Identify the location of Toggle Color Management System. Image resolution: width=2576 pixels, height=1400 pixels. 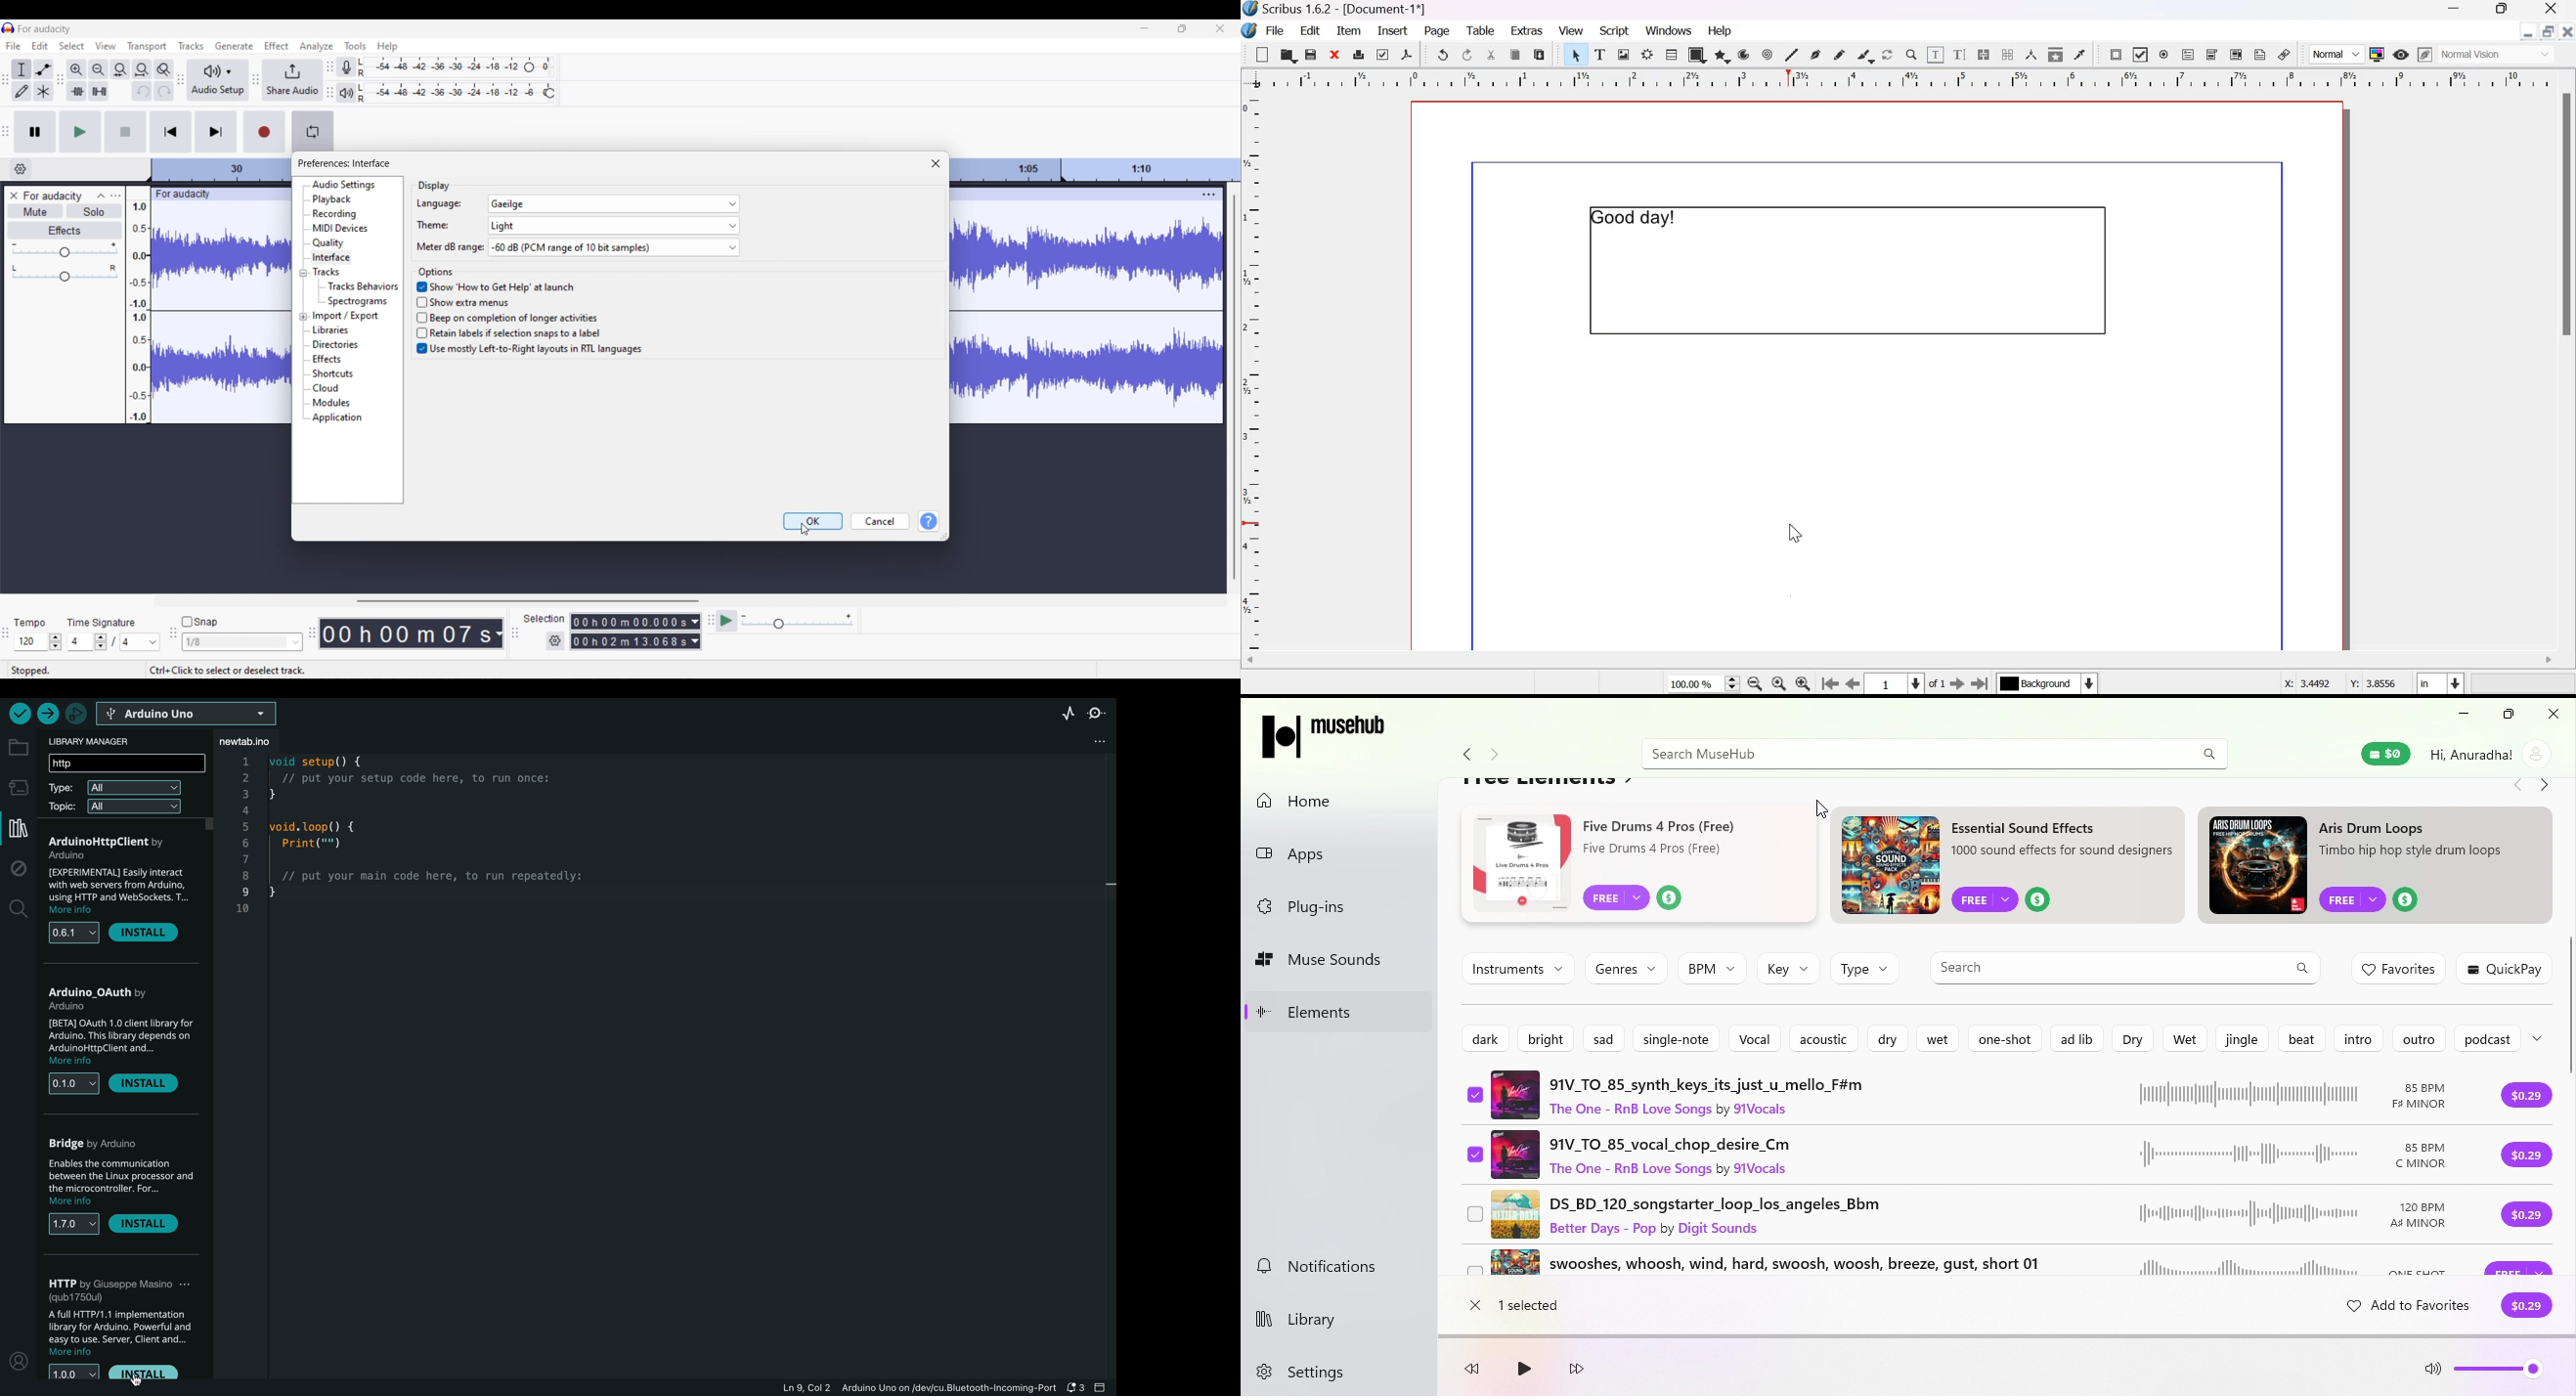
(2377, 54).